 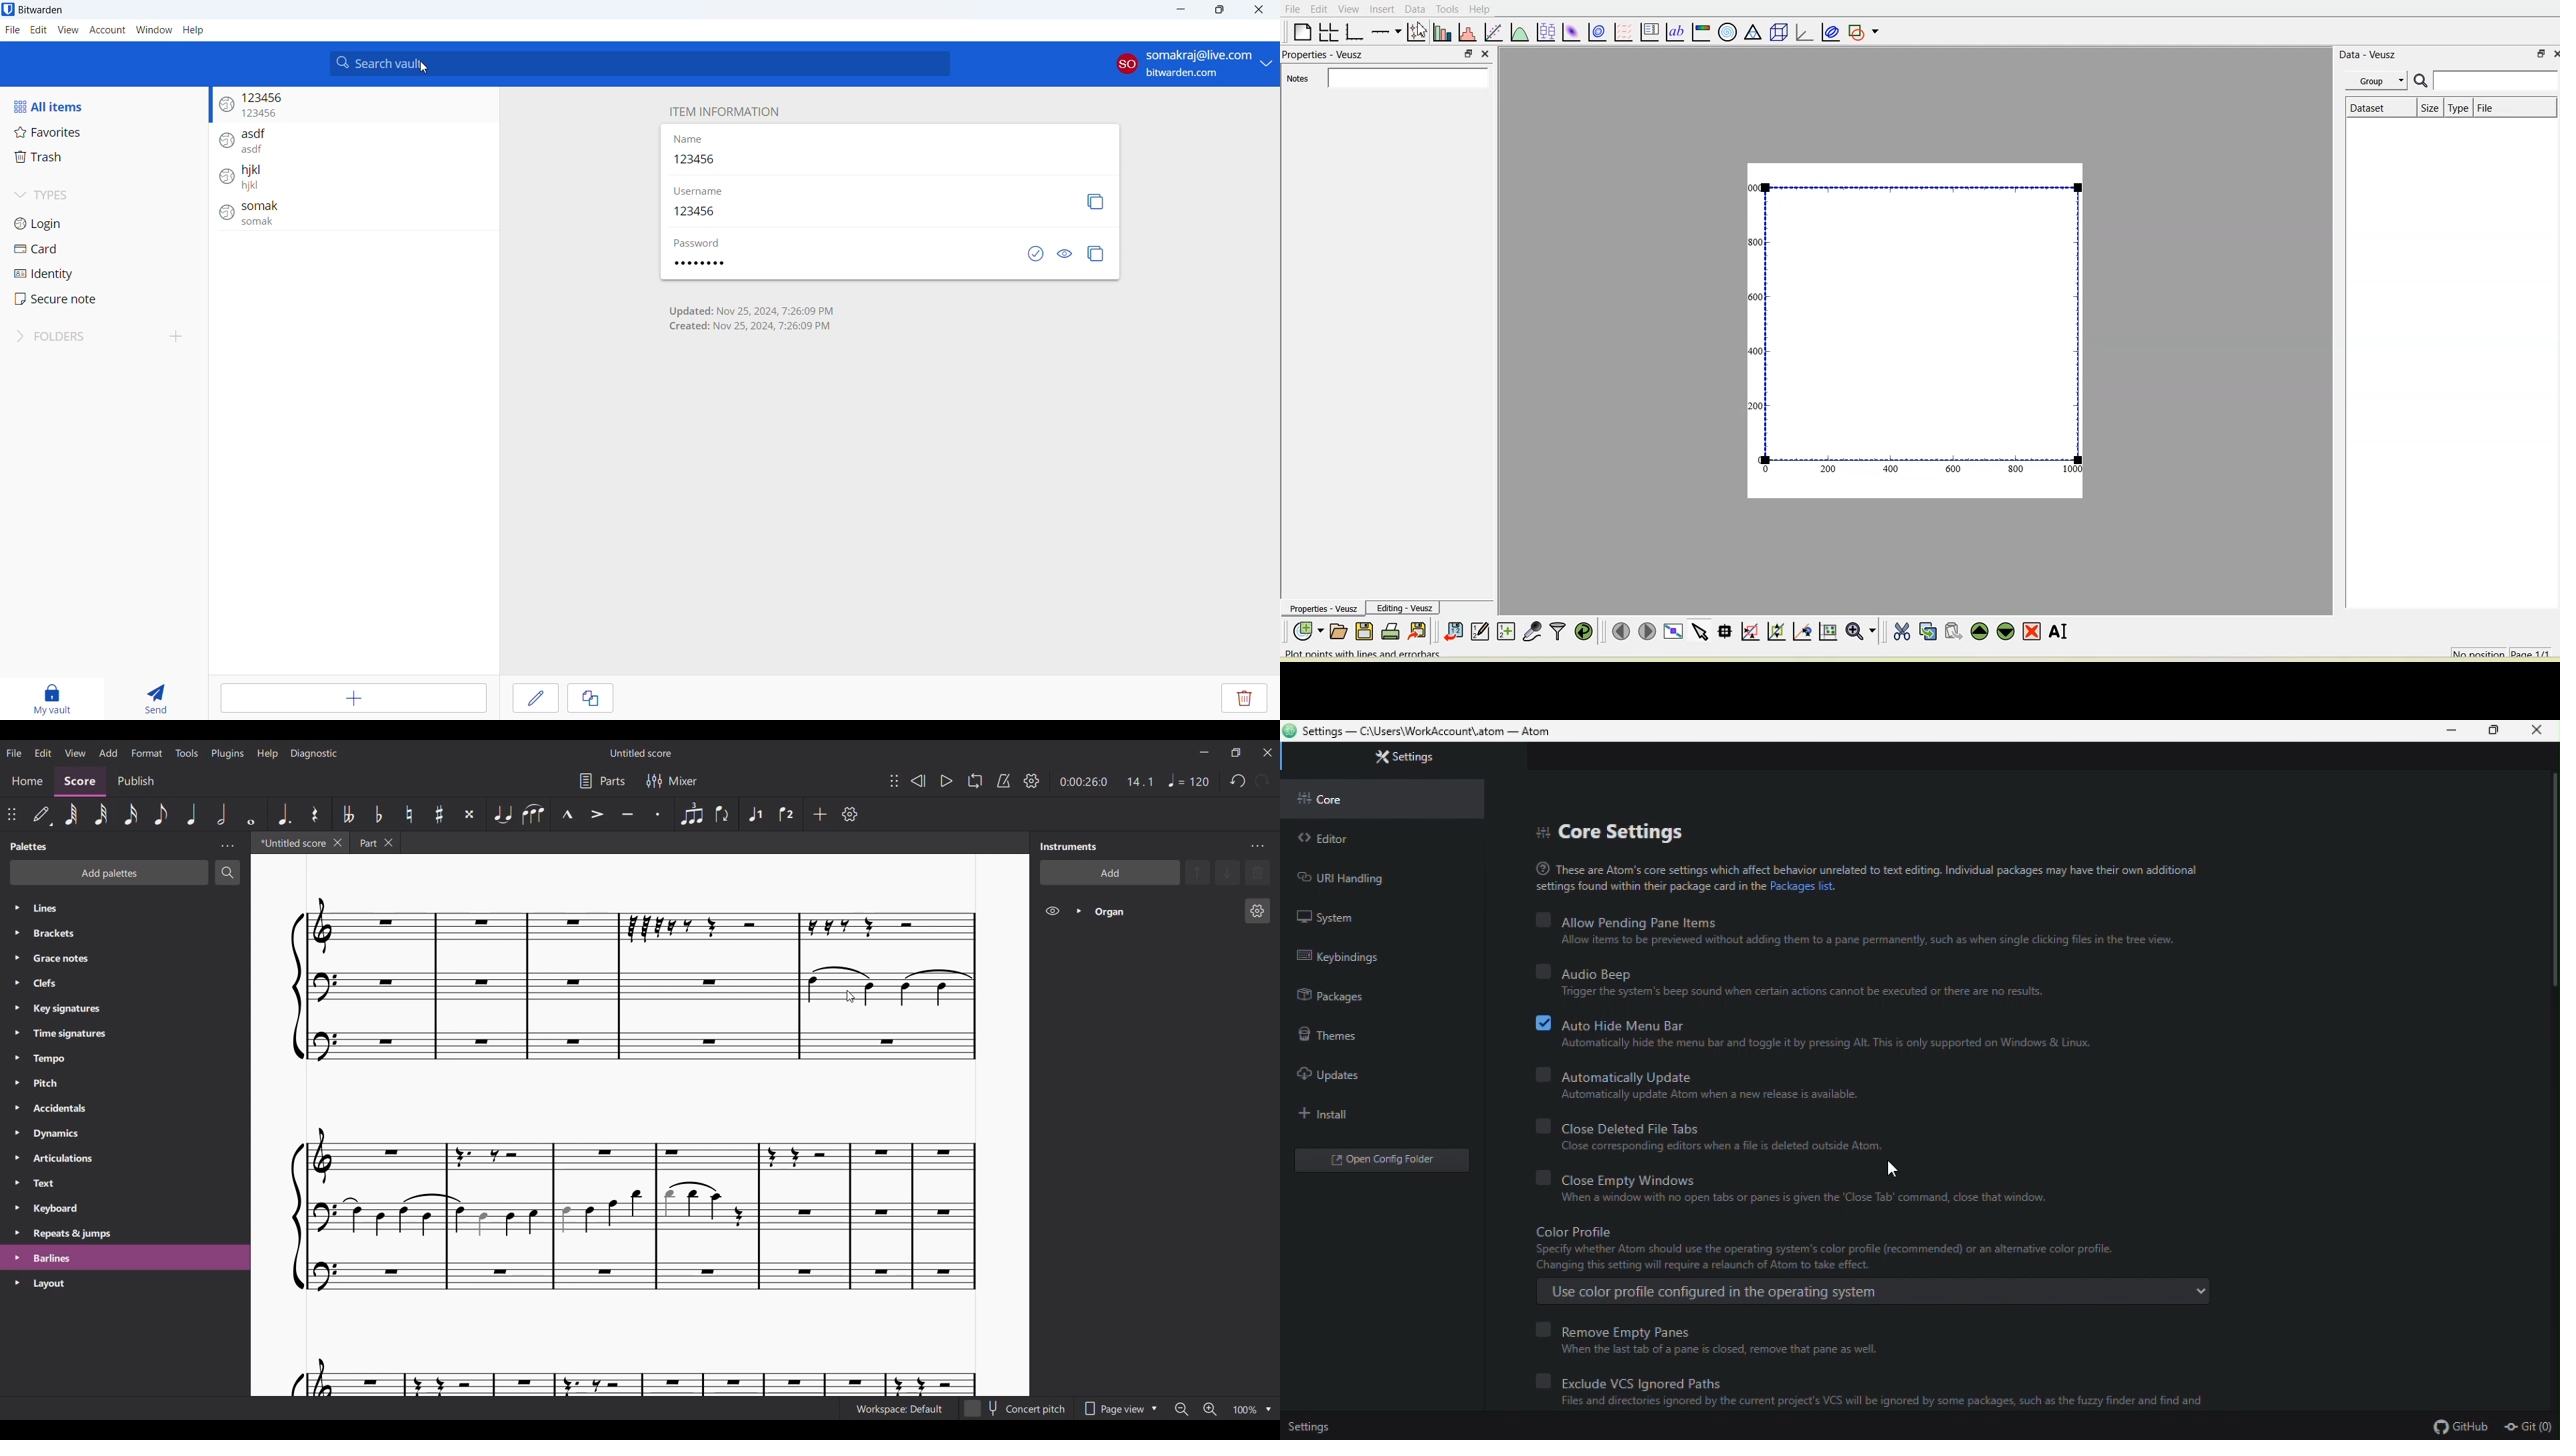 What do you see at coordinates (251, 814) in the screenshot?
I see `Whole note` at bounding box center [251, 814].